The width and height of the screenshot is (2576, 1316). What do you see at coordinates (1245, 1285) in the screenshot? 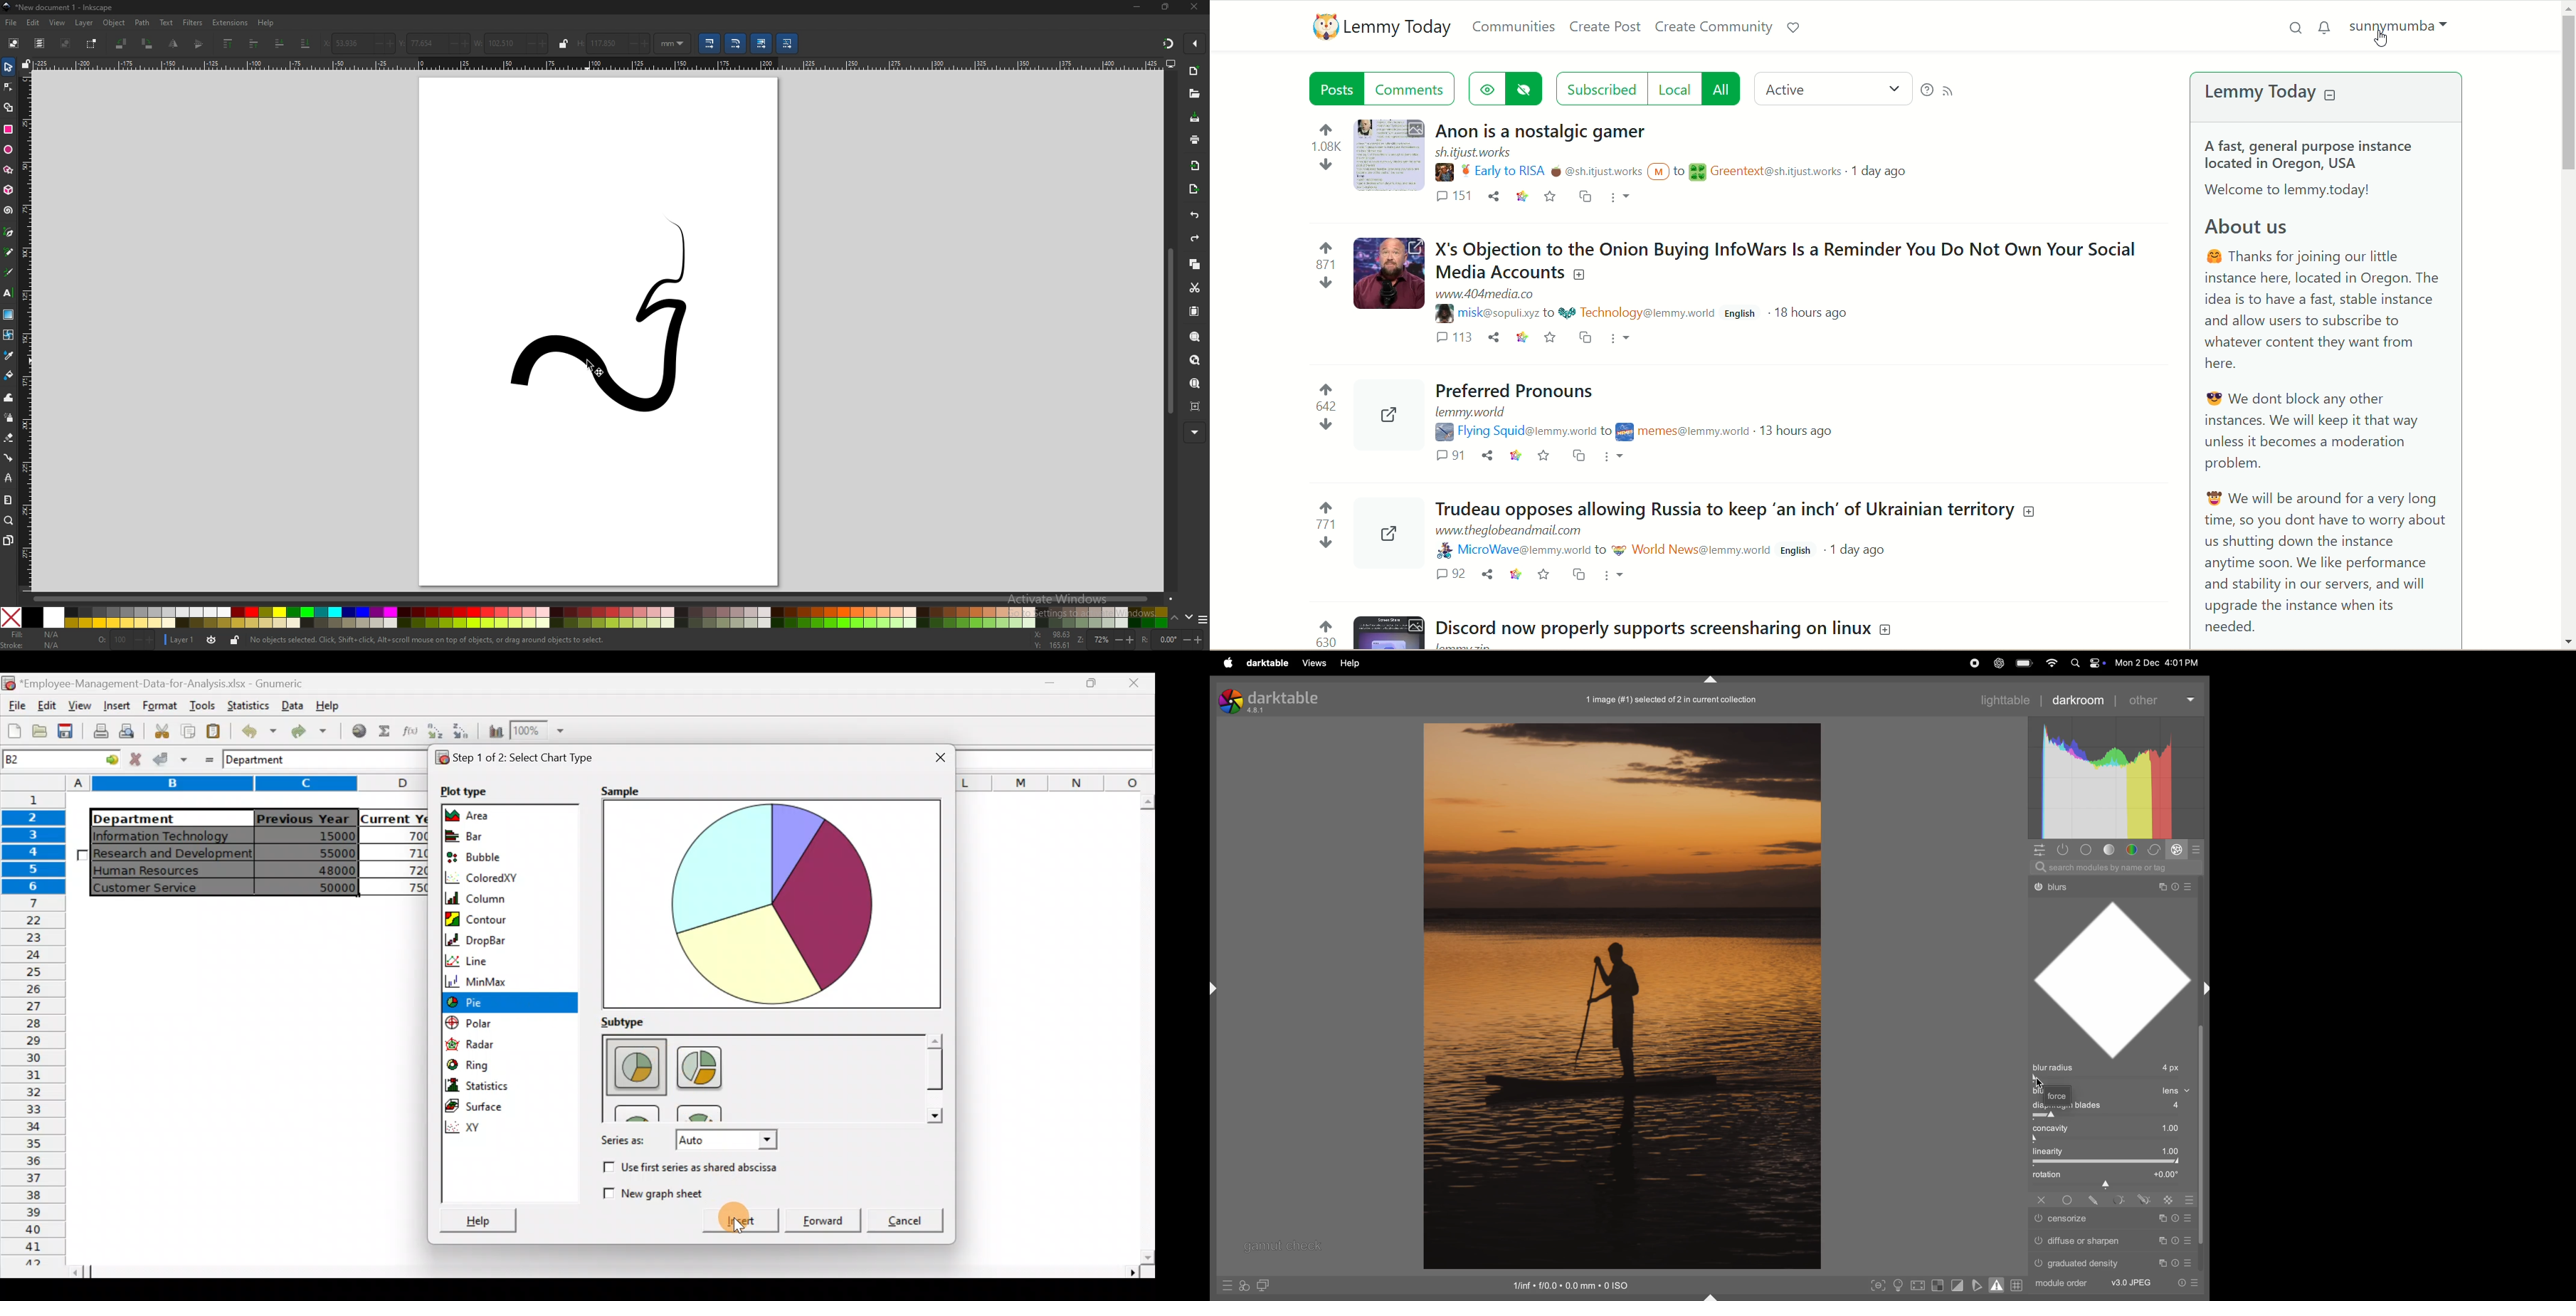
I see `acces to filters` at bounding box center [1245, 1285].